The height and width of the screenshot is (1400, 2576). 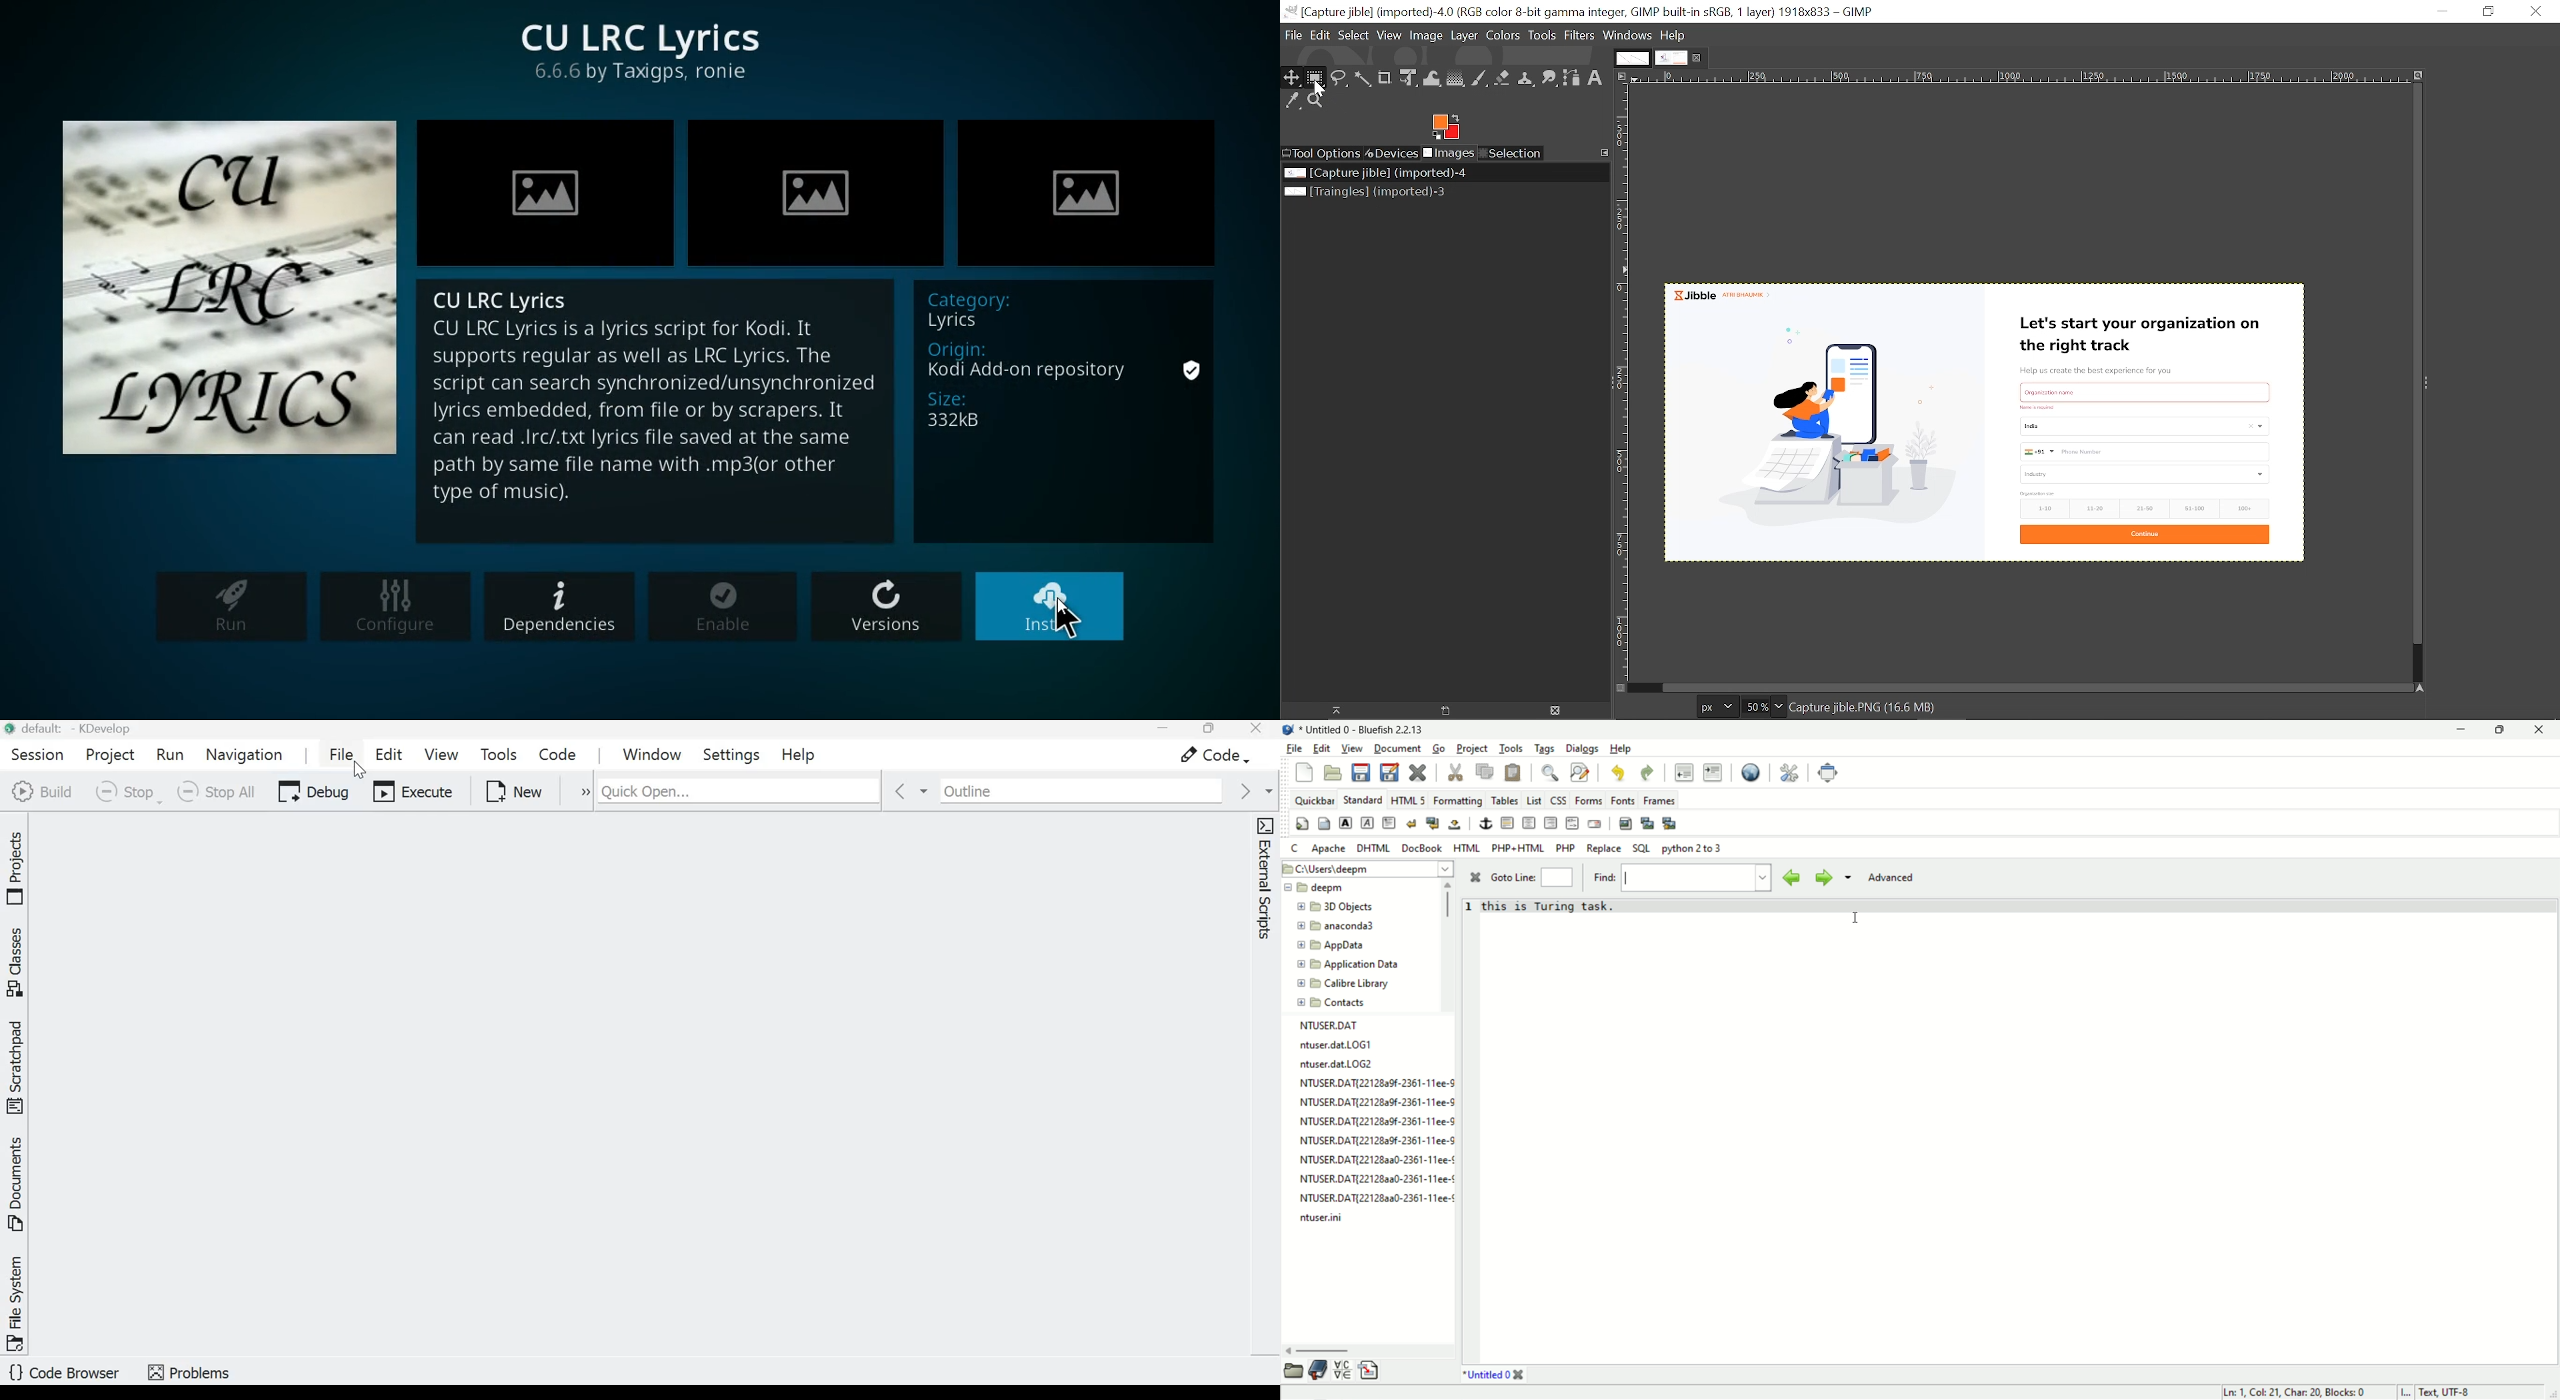 I want to click on Close image, so click(x=1558, y=710).